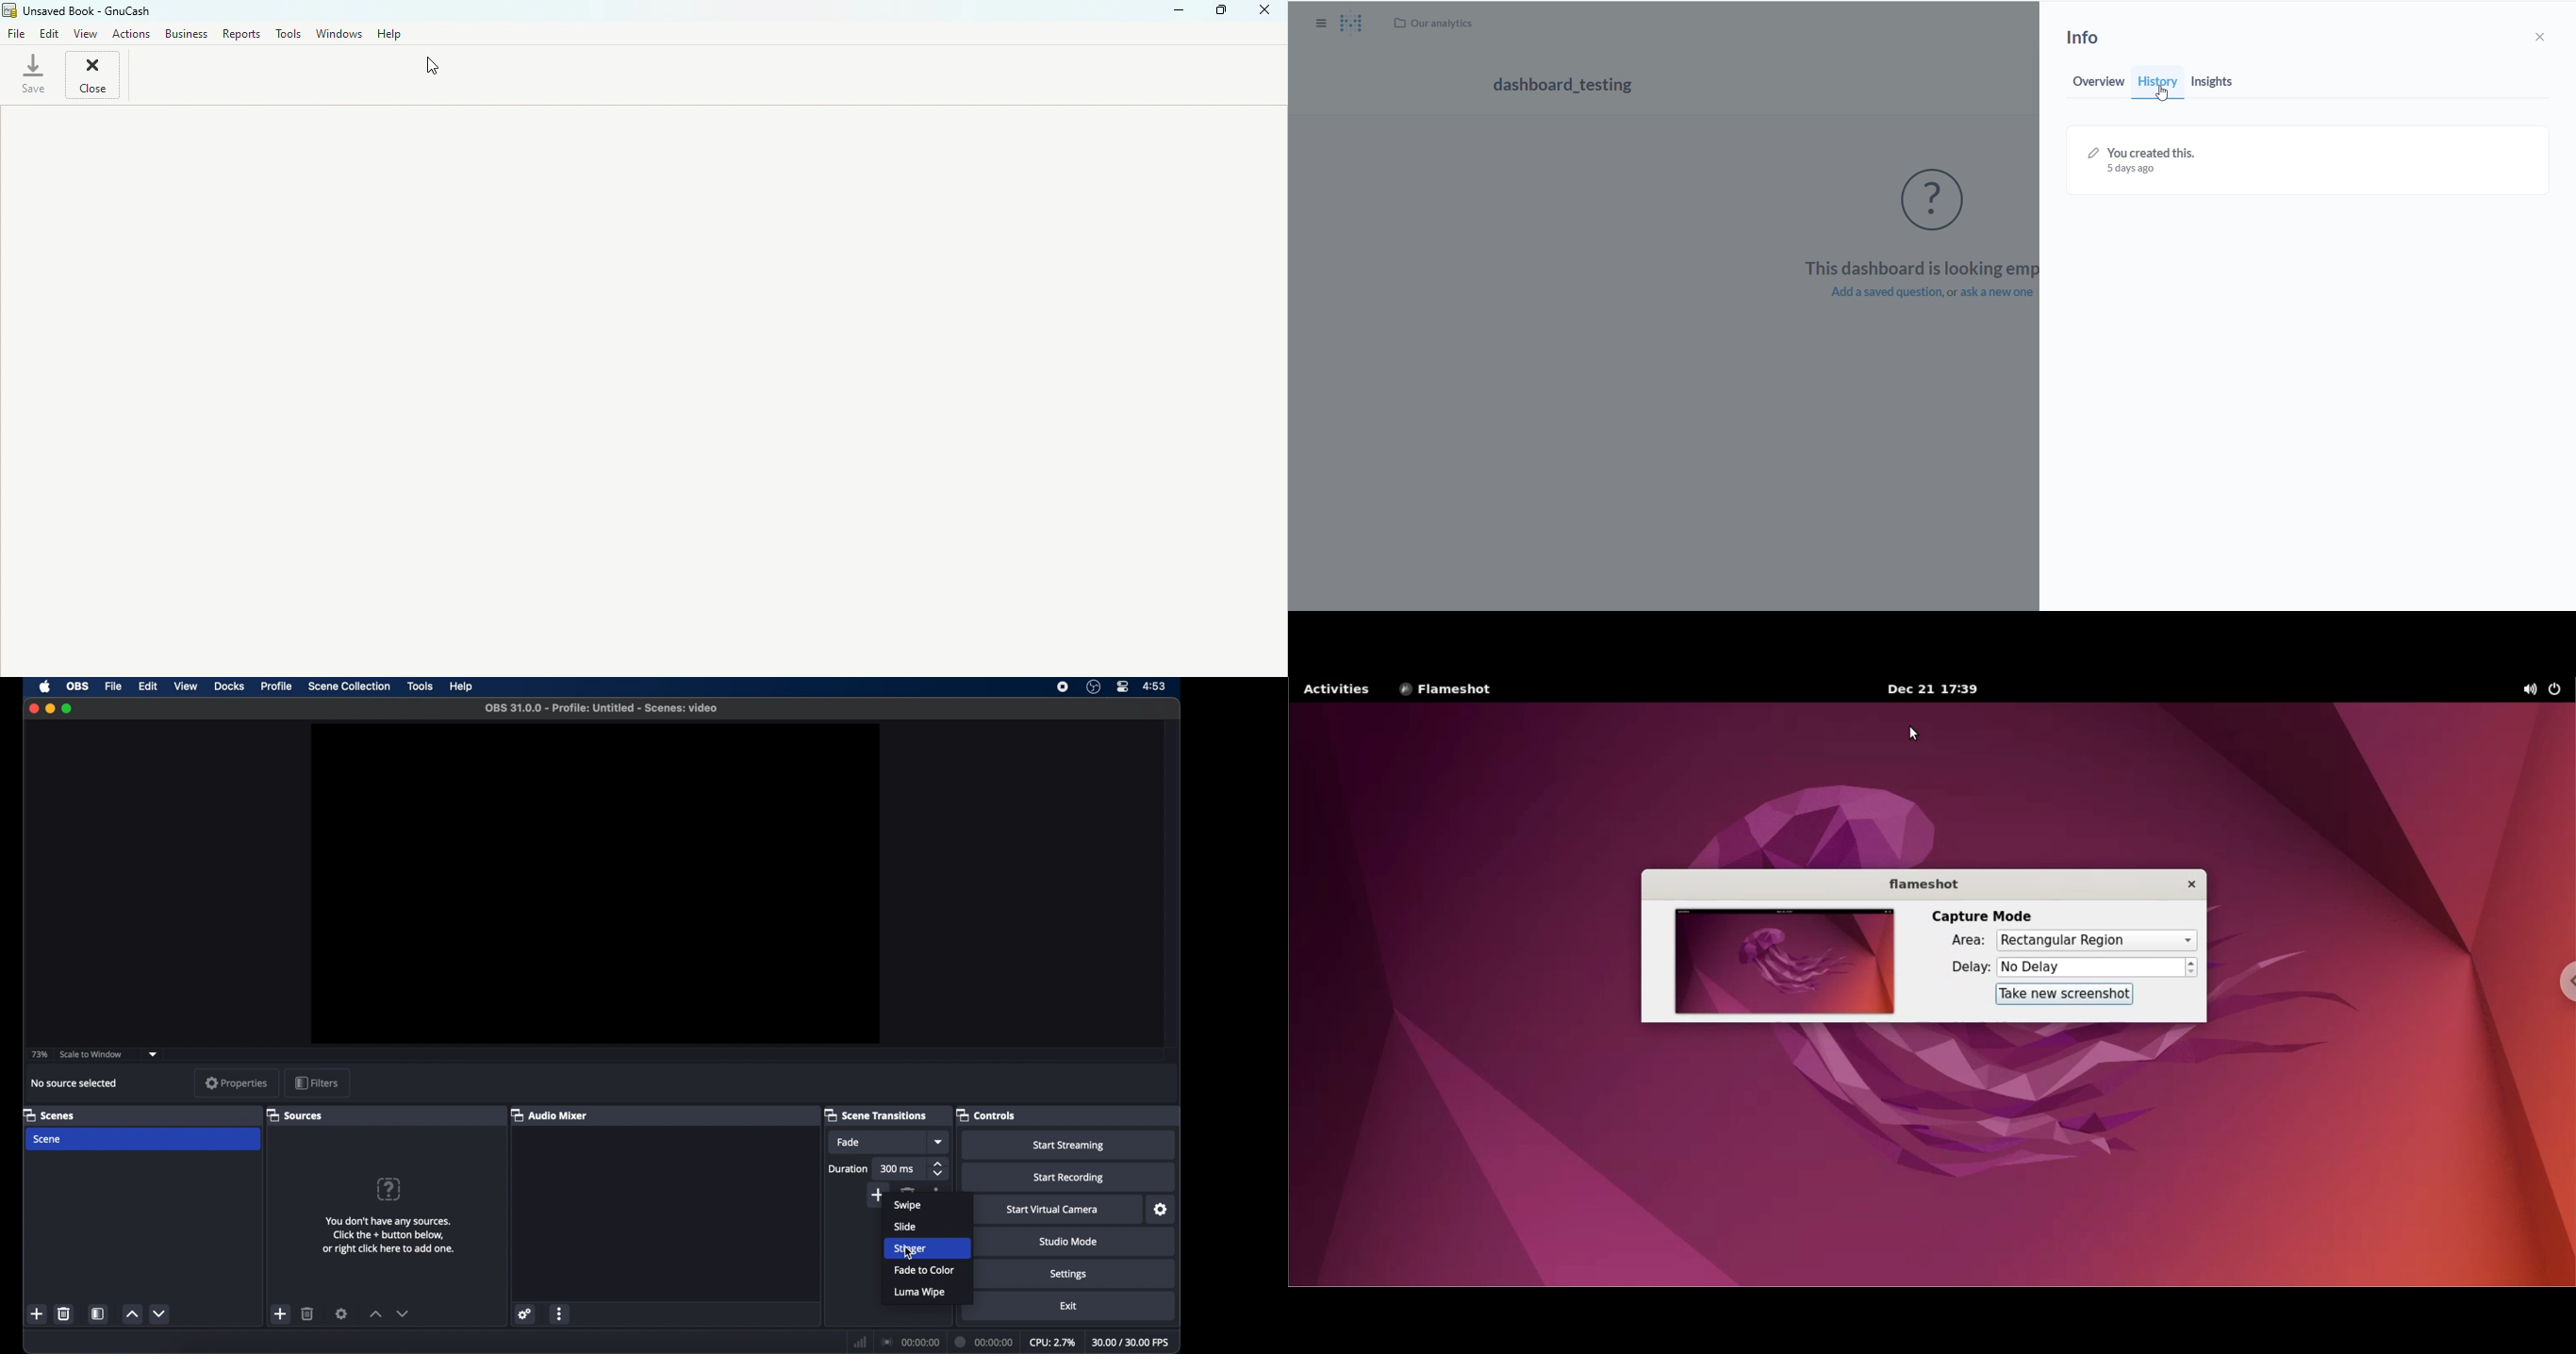 This screenshot has width=2576, height=1372. I want to click on scene collection, so click(350, 686).